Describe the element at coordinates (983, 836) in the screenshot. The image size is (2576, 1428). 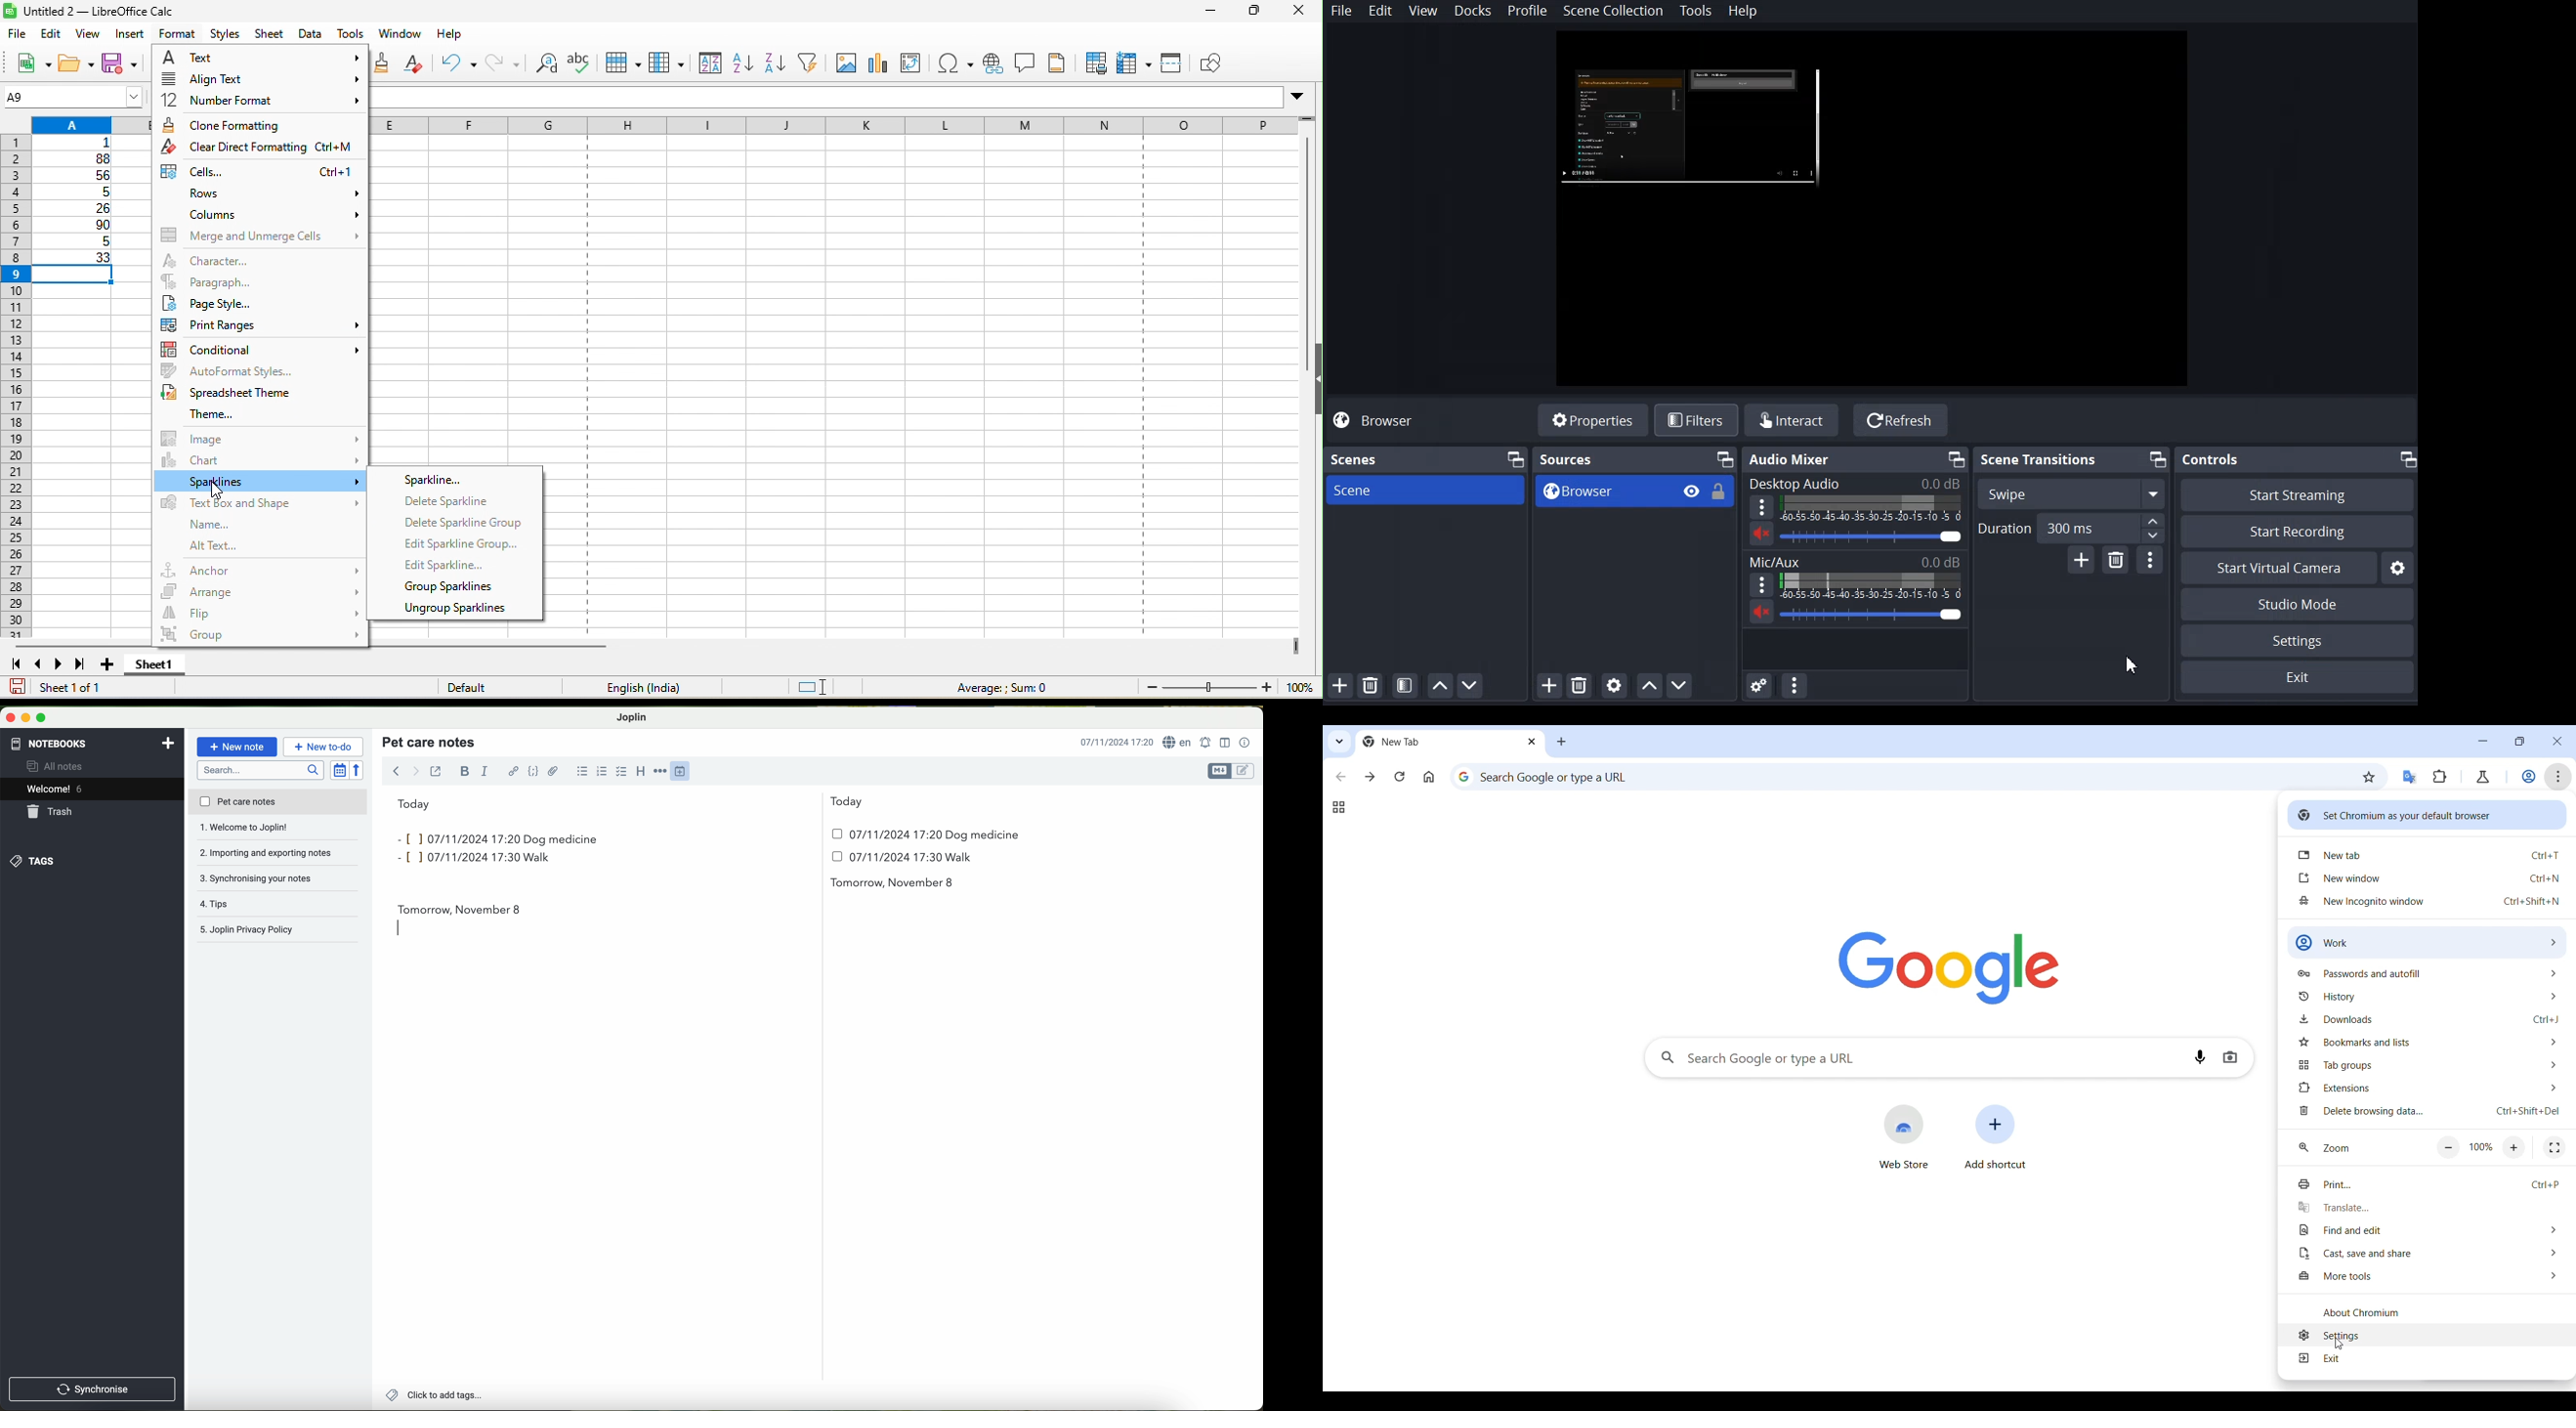
I see `dog medicine` at that location.